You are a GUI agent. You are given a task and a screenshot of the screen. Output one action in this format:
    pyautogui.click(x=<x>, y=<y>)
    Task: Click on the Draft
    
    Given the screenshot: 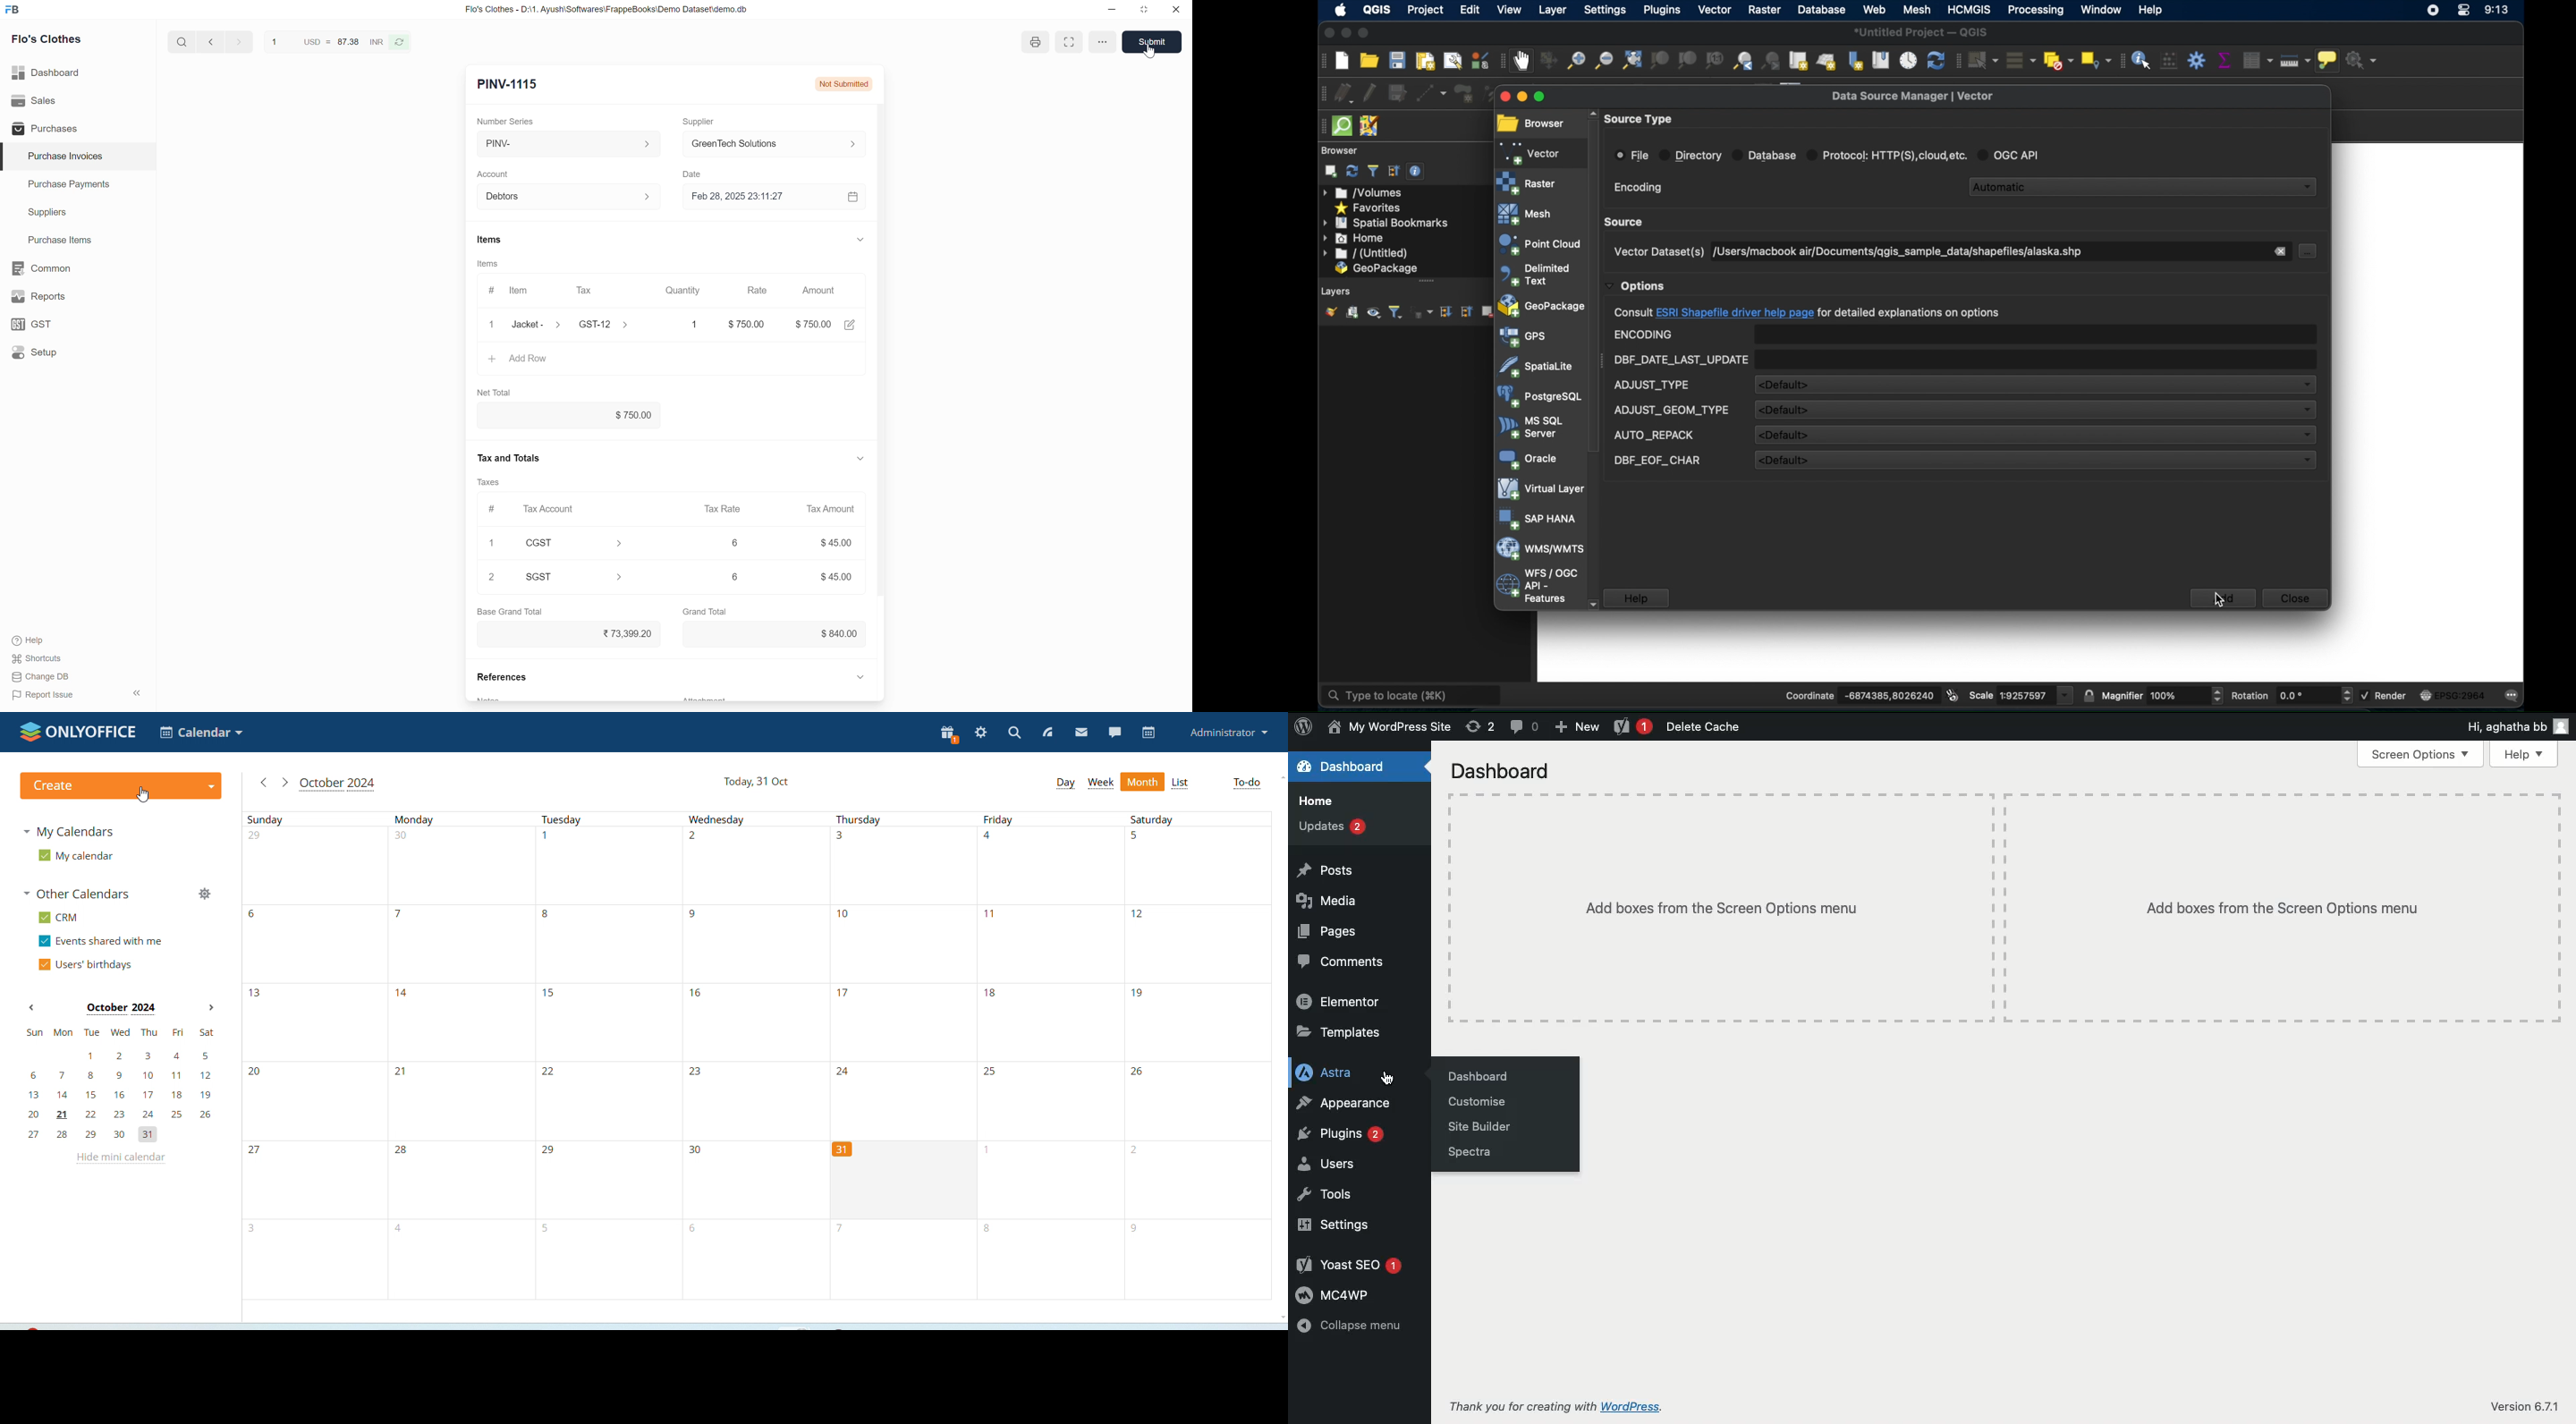 What is the action you would take?
    pyautogui.click(x=860, y=84)
    